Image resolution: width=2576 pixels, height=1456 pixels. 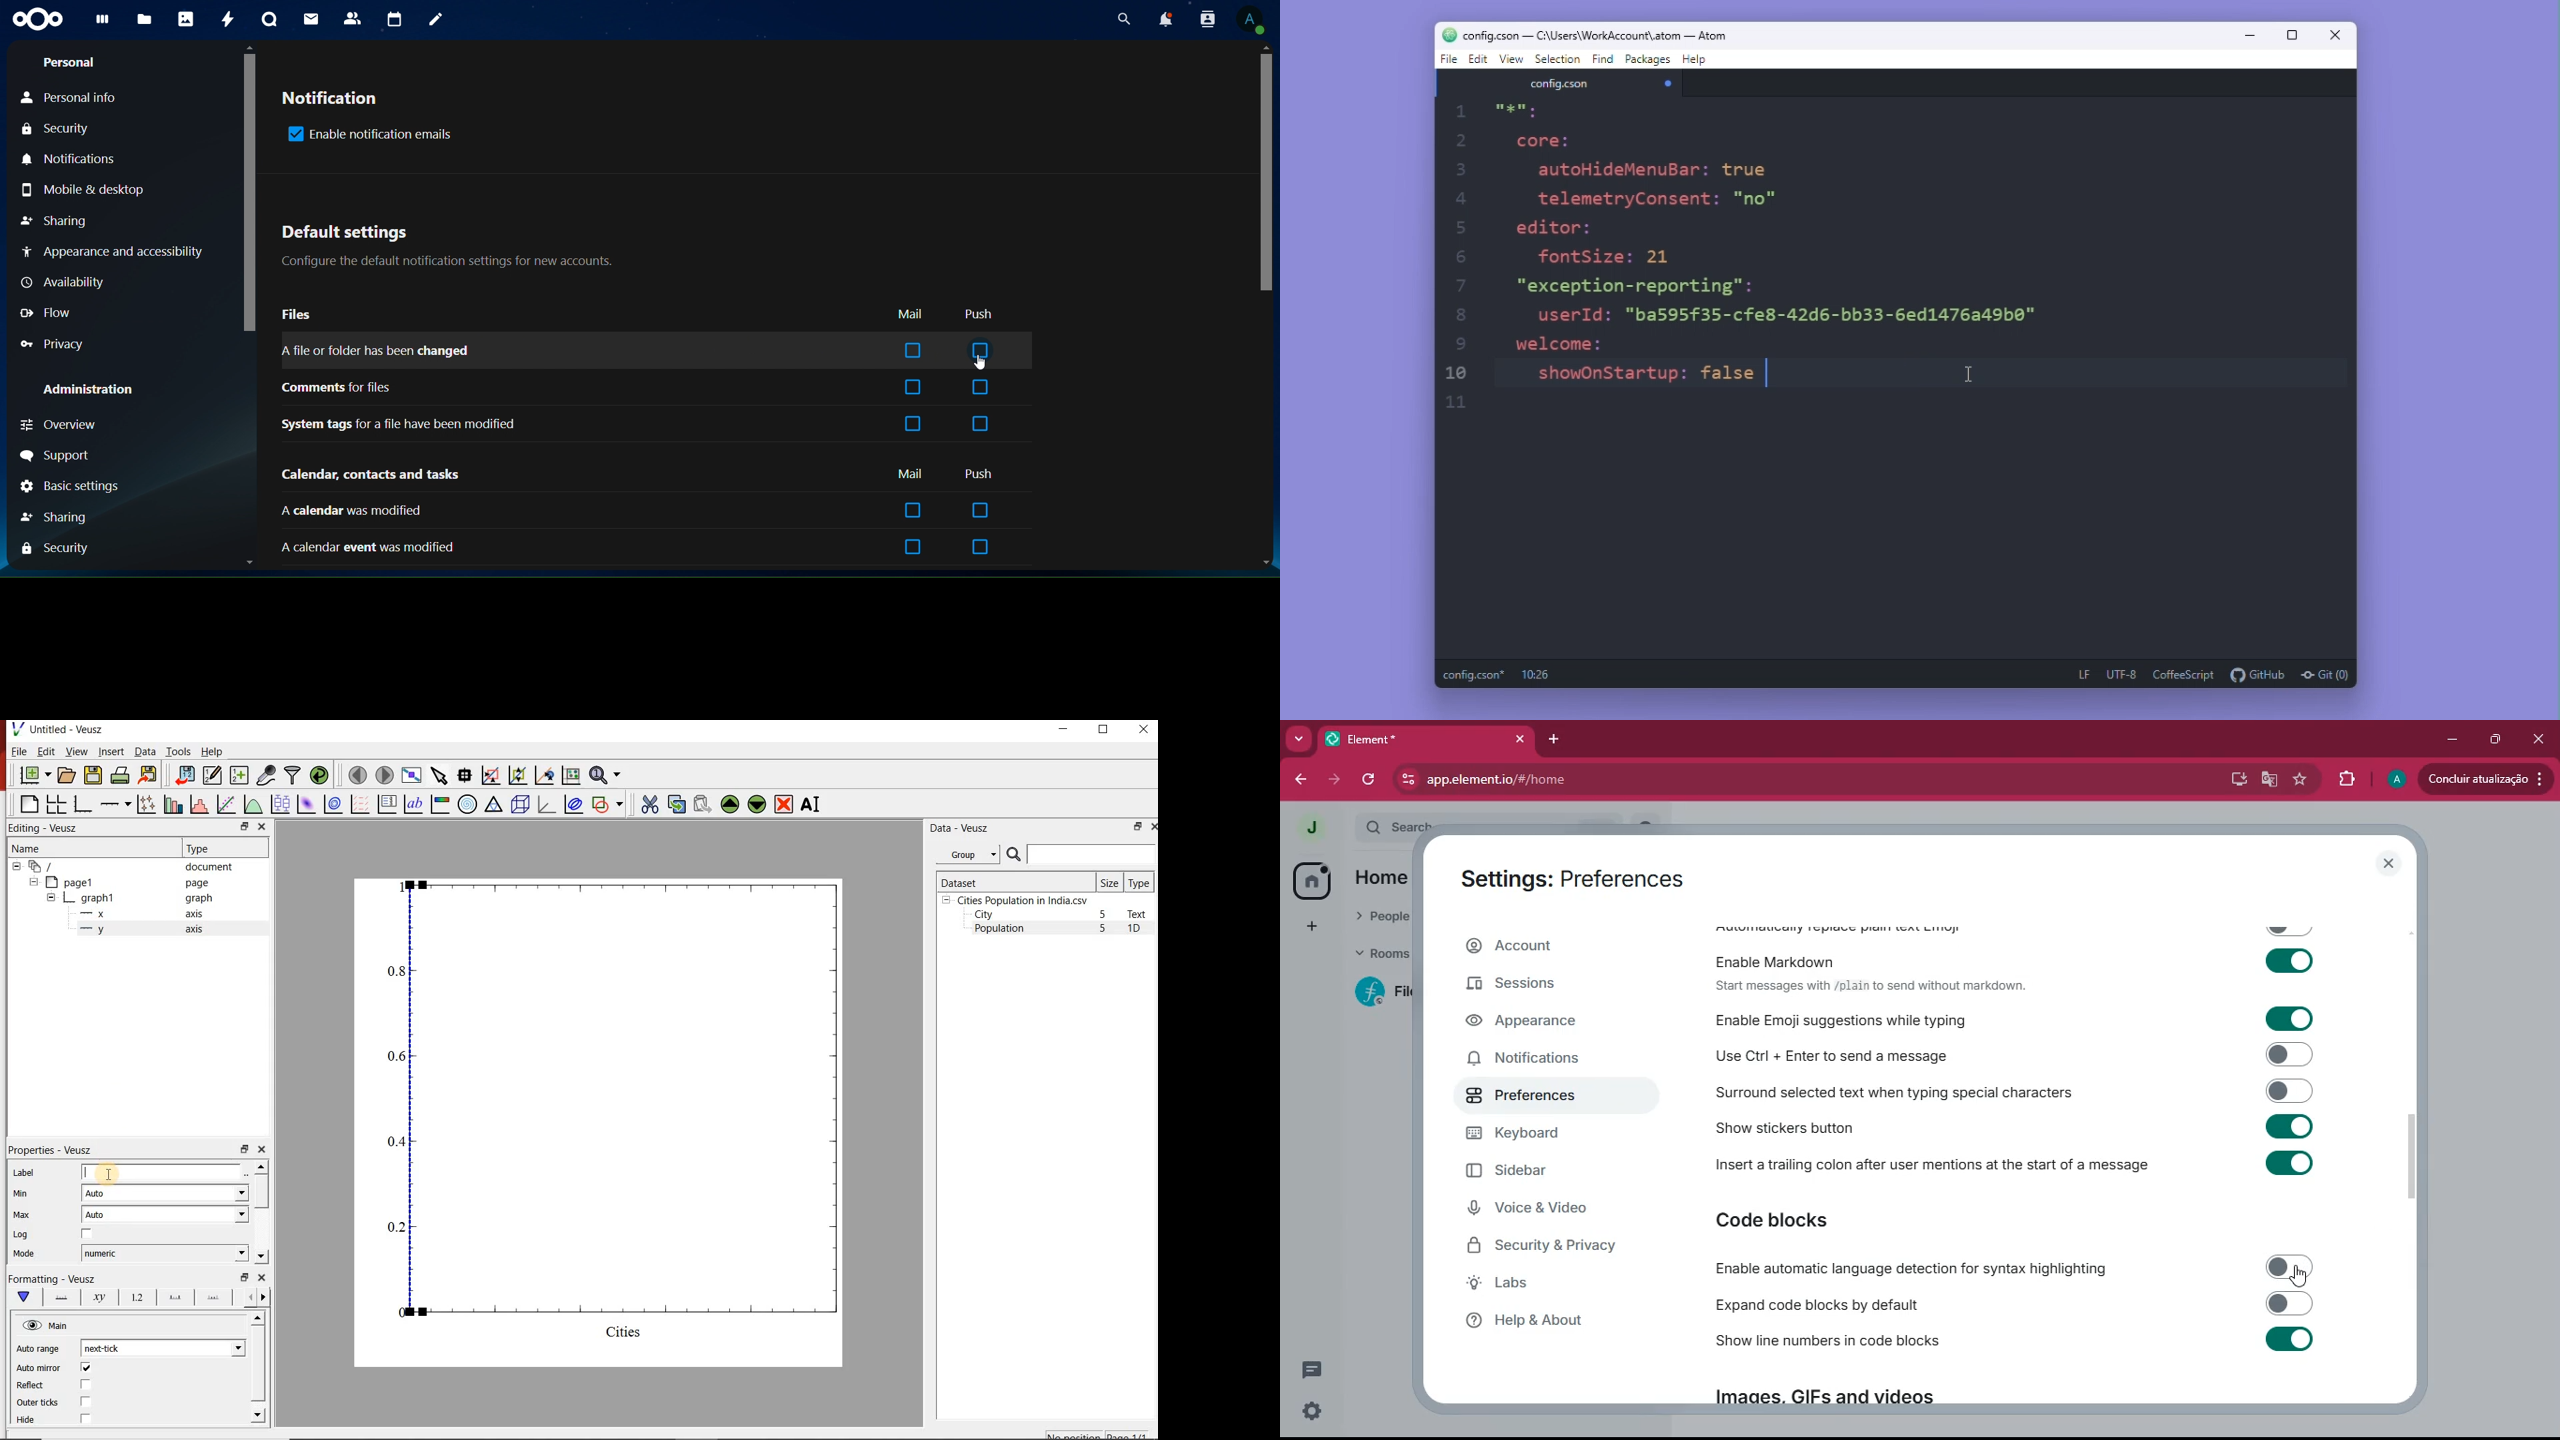 What do you see at coordinates (984, 914) in the screenshot?
I see `City` at bounding box center [984, 914].